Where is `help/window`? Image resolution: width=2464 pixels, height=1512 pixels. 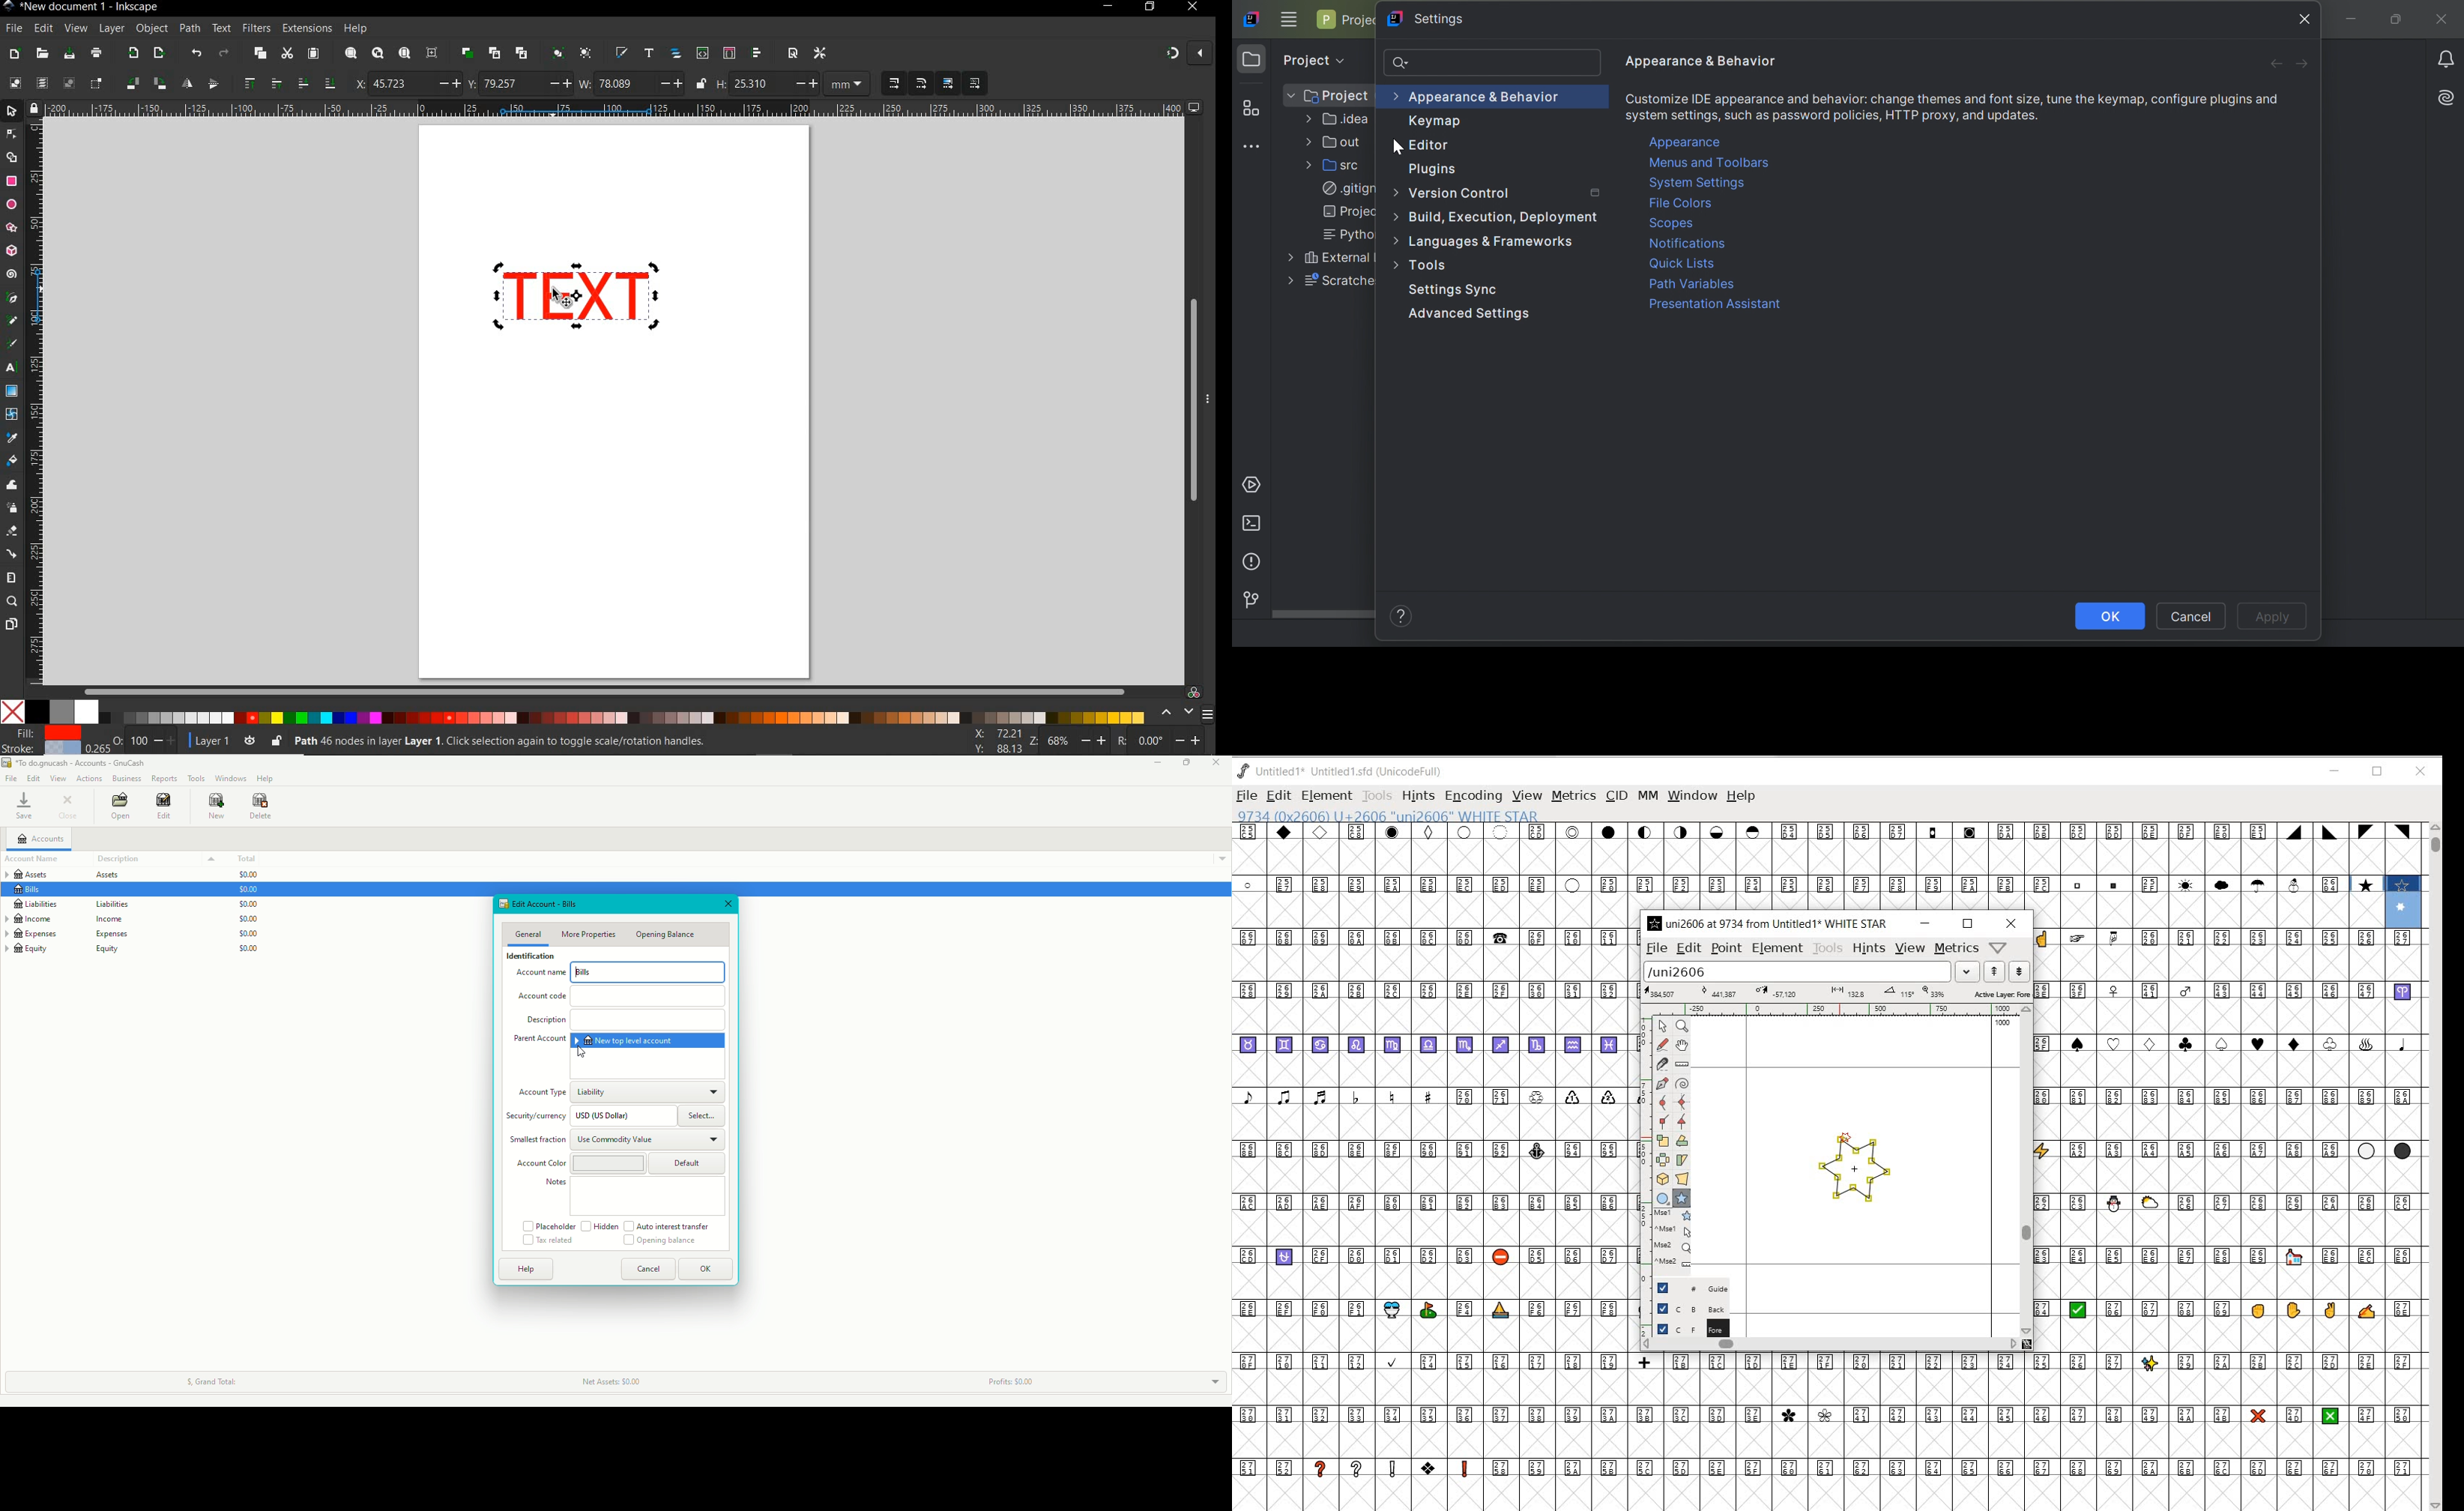 help/window is located at coordinates (1998, 947).